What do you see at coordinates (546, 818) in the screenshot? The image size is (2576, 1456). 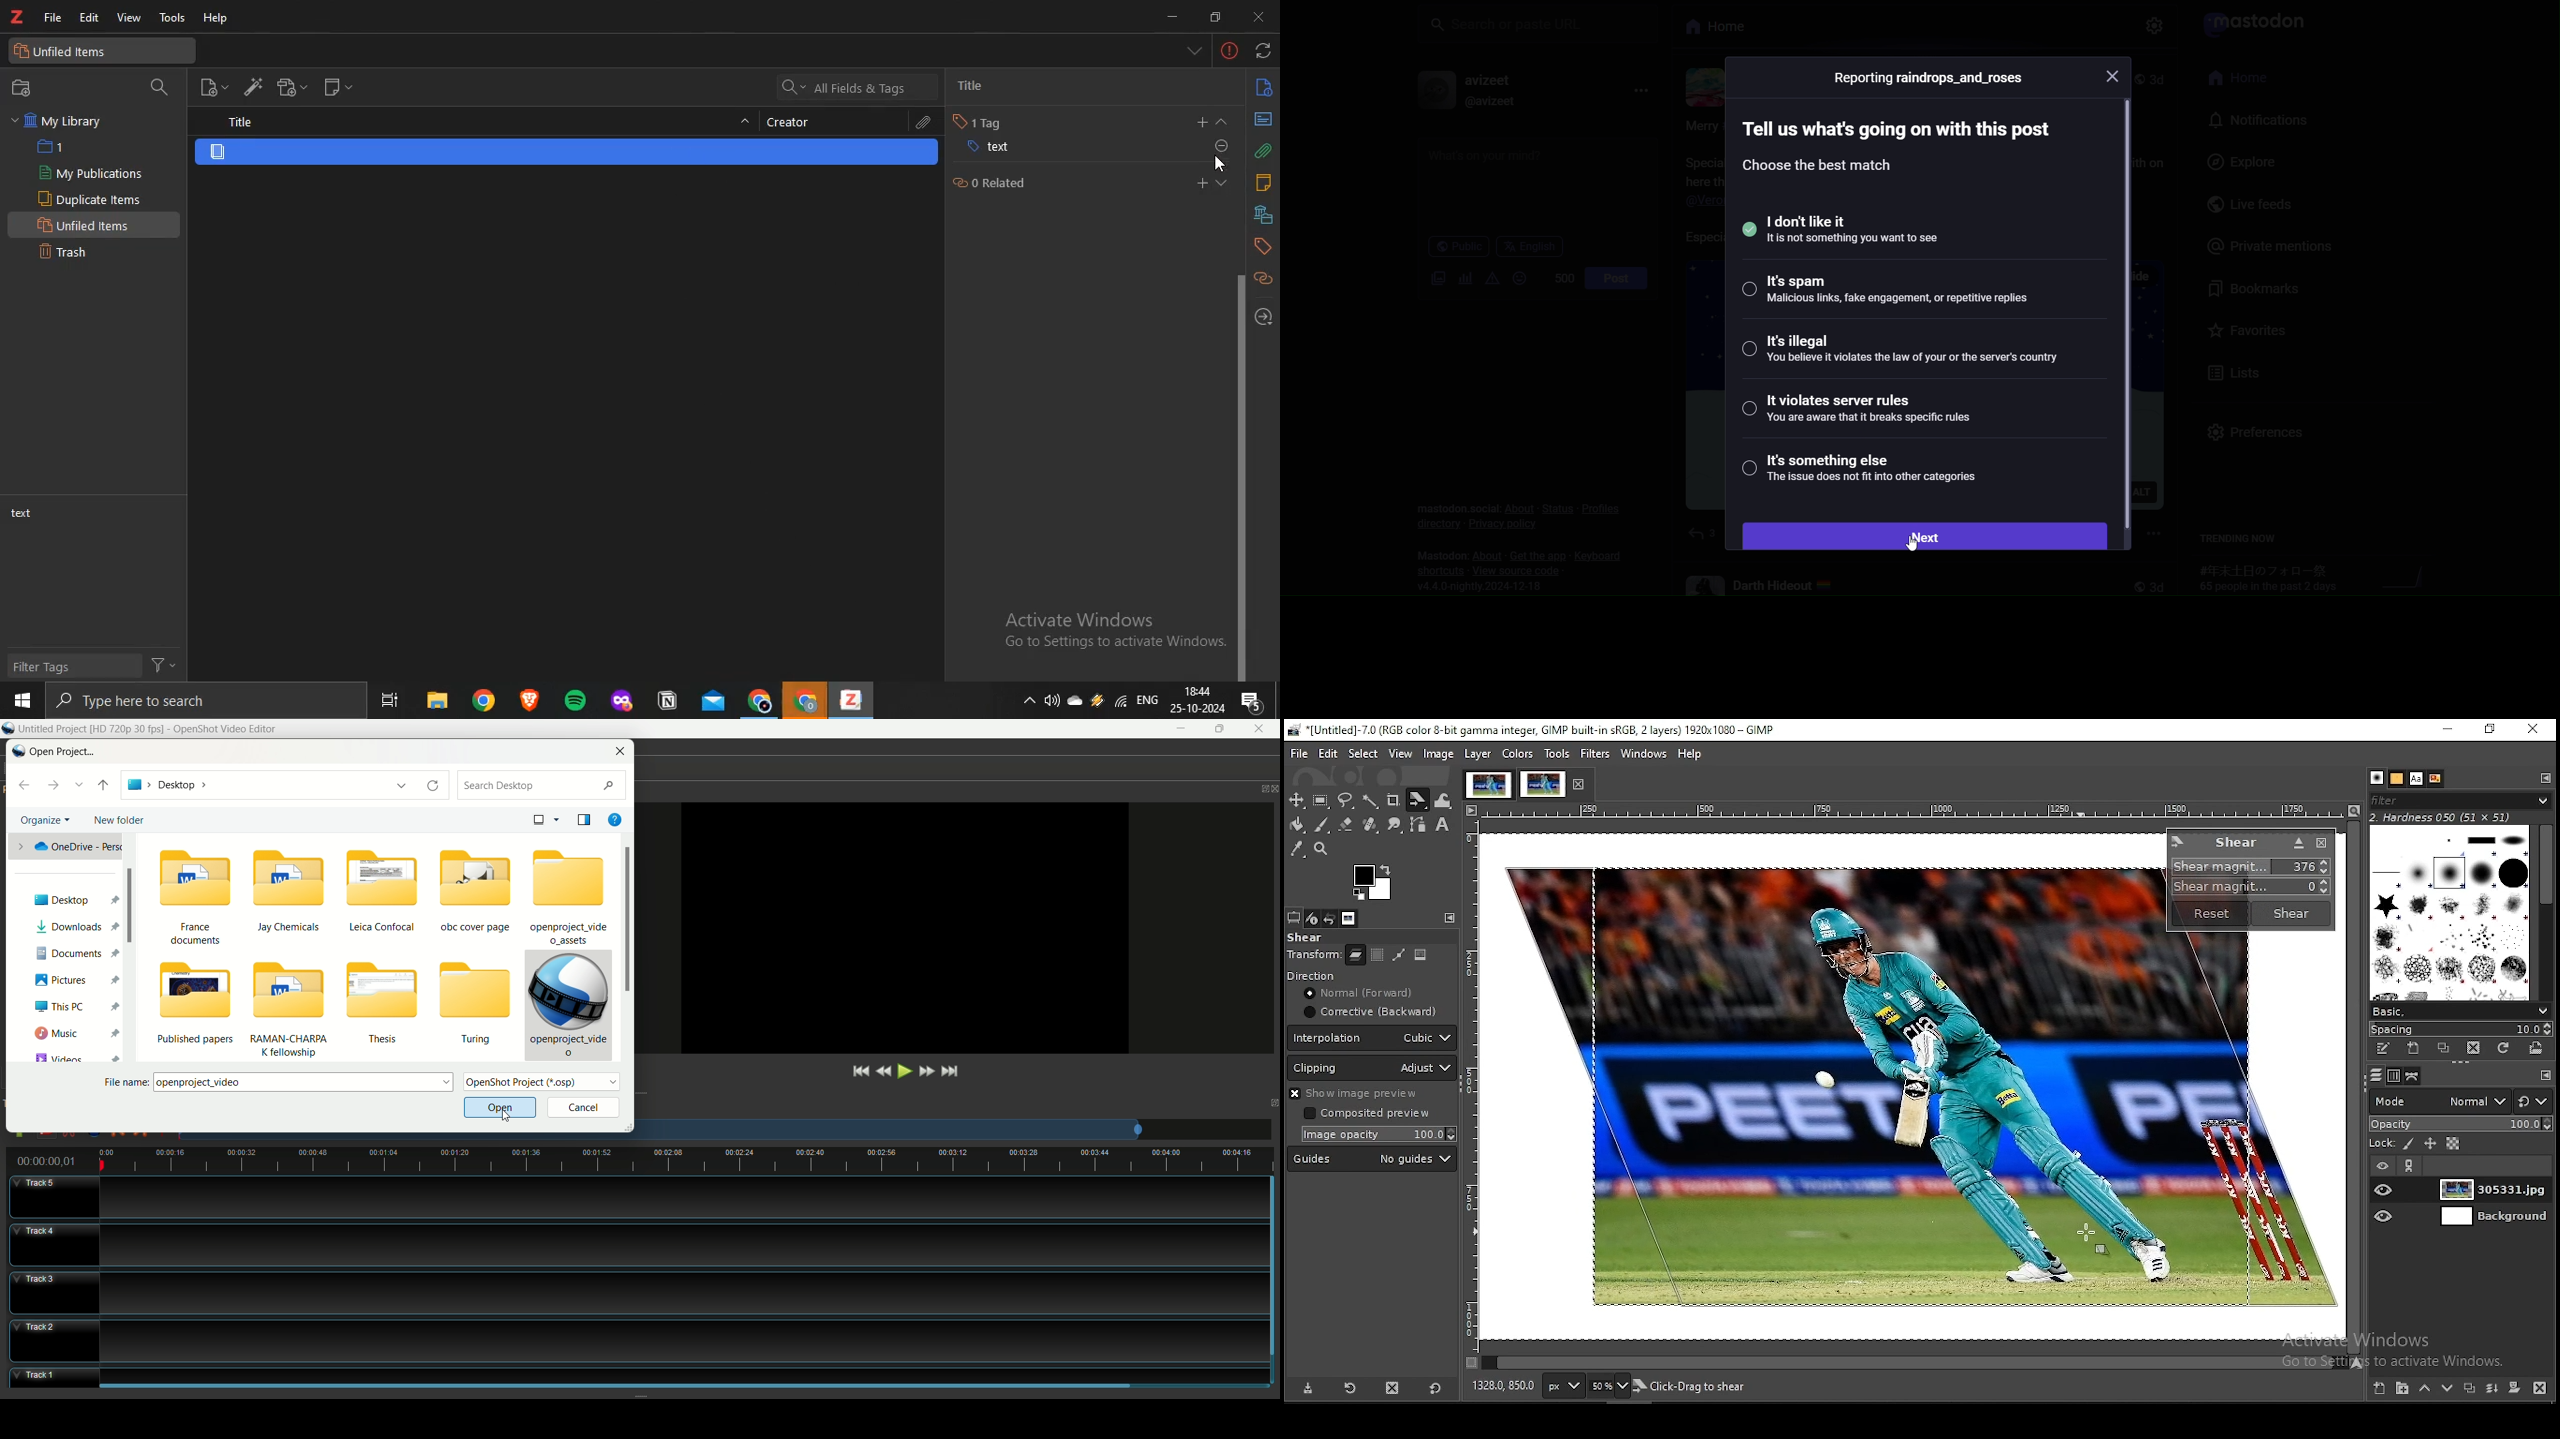 I see `change your view` at bounding box center [546, 818].